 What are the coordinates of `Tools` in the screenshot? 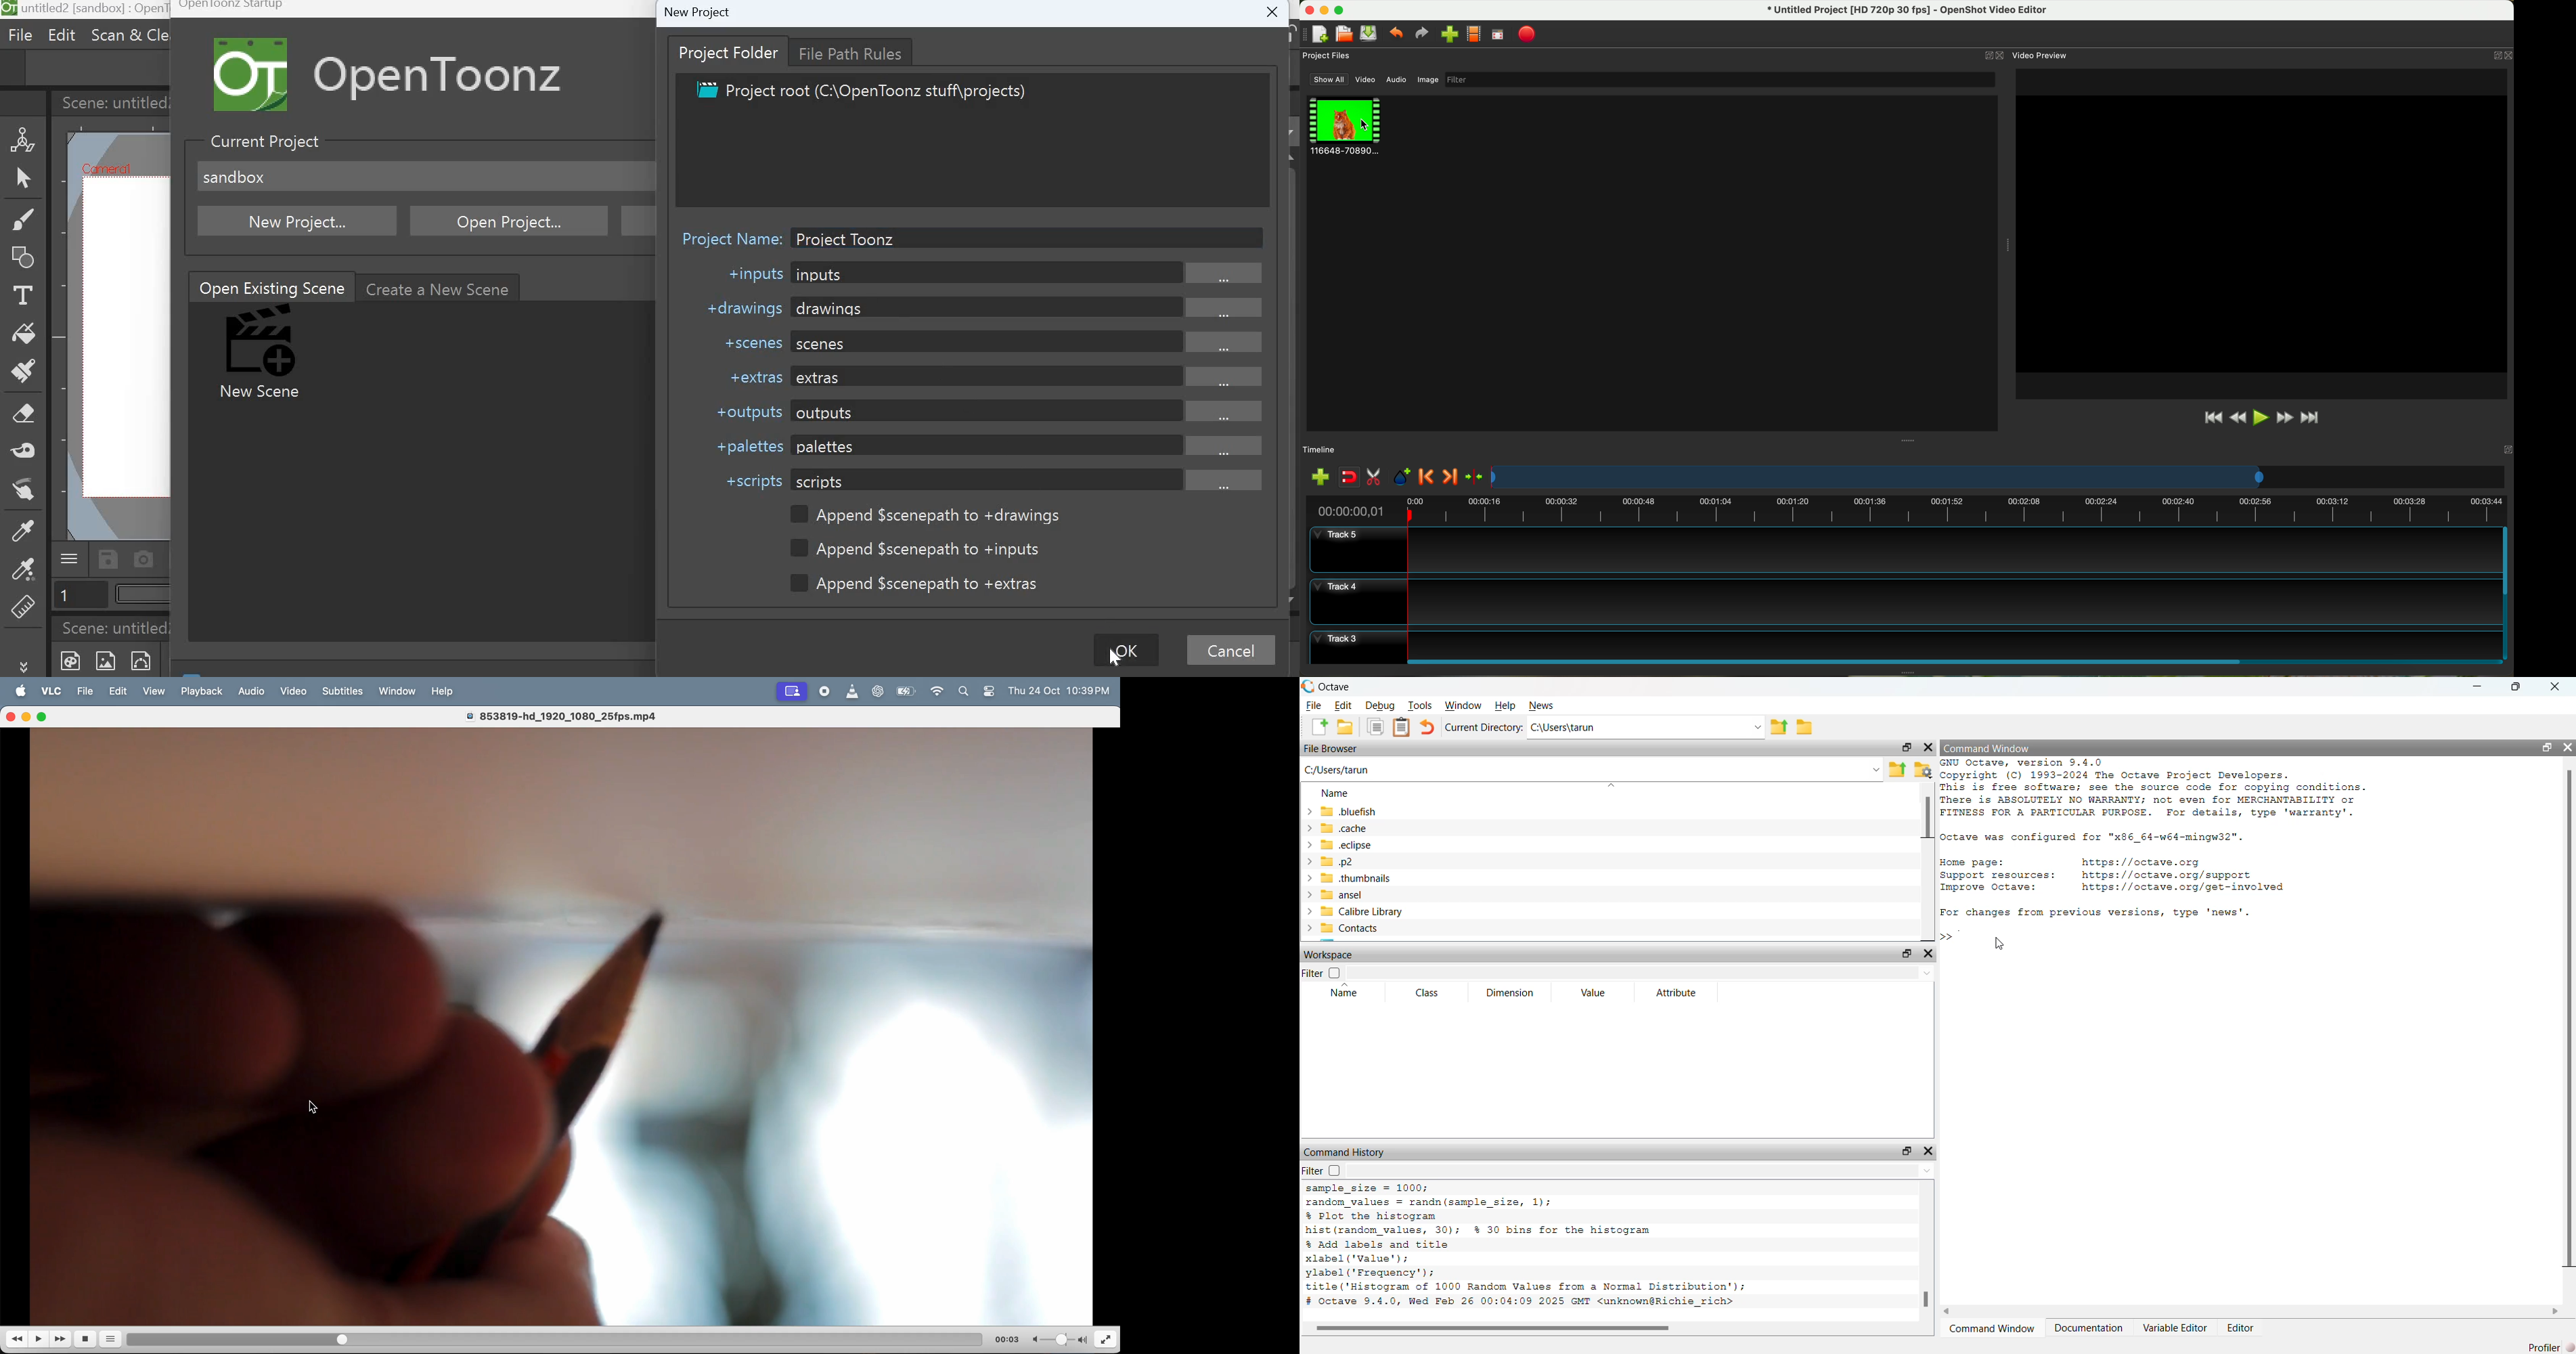 It's located at (1419, 705).